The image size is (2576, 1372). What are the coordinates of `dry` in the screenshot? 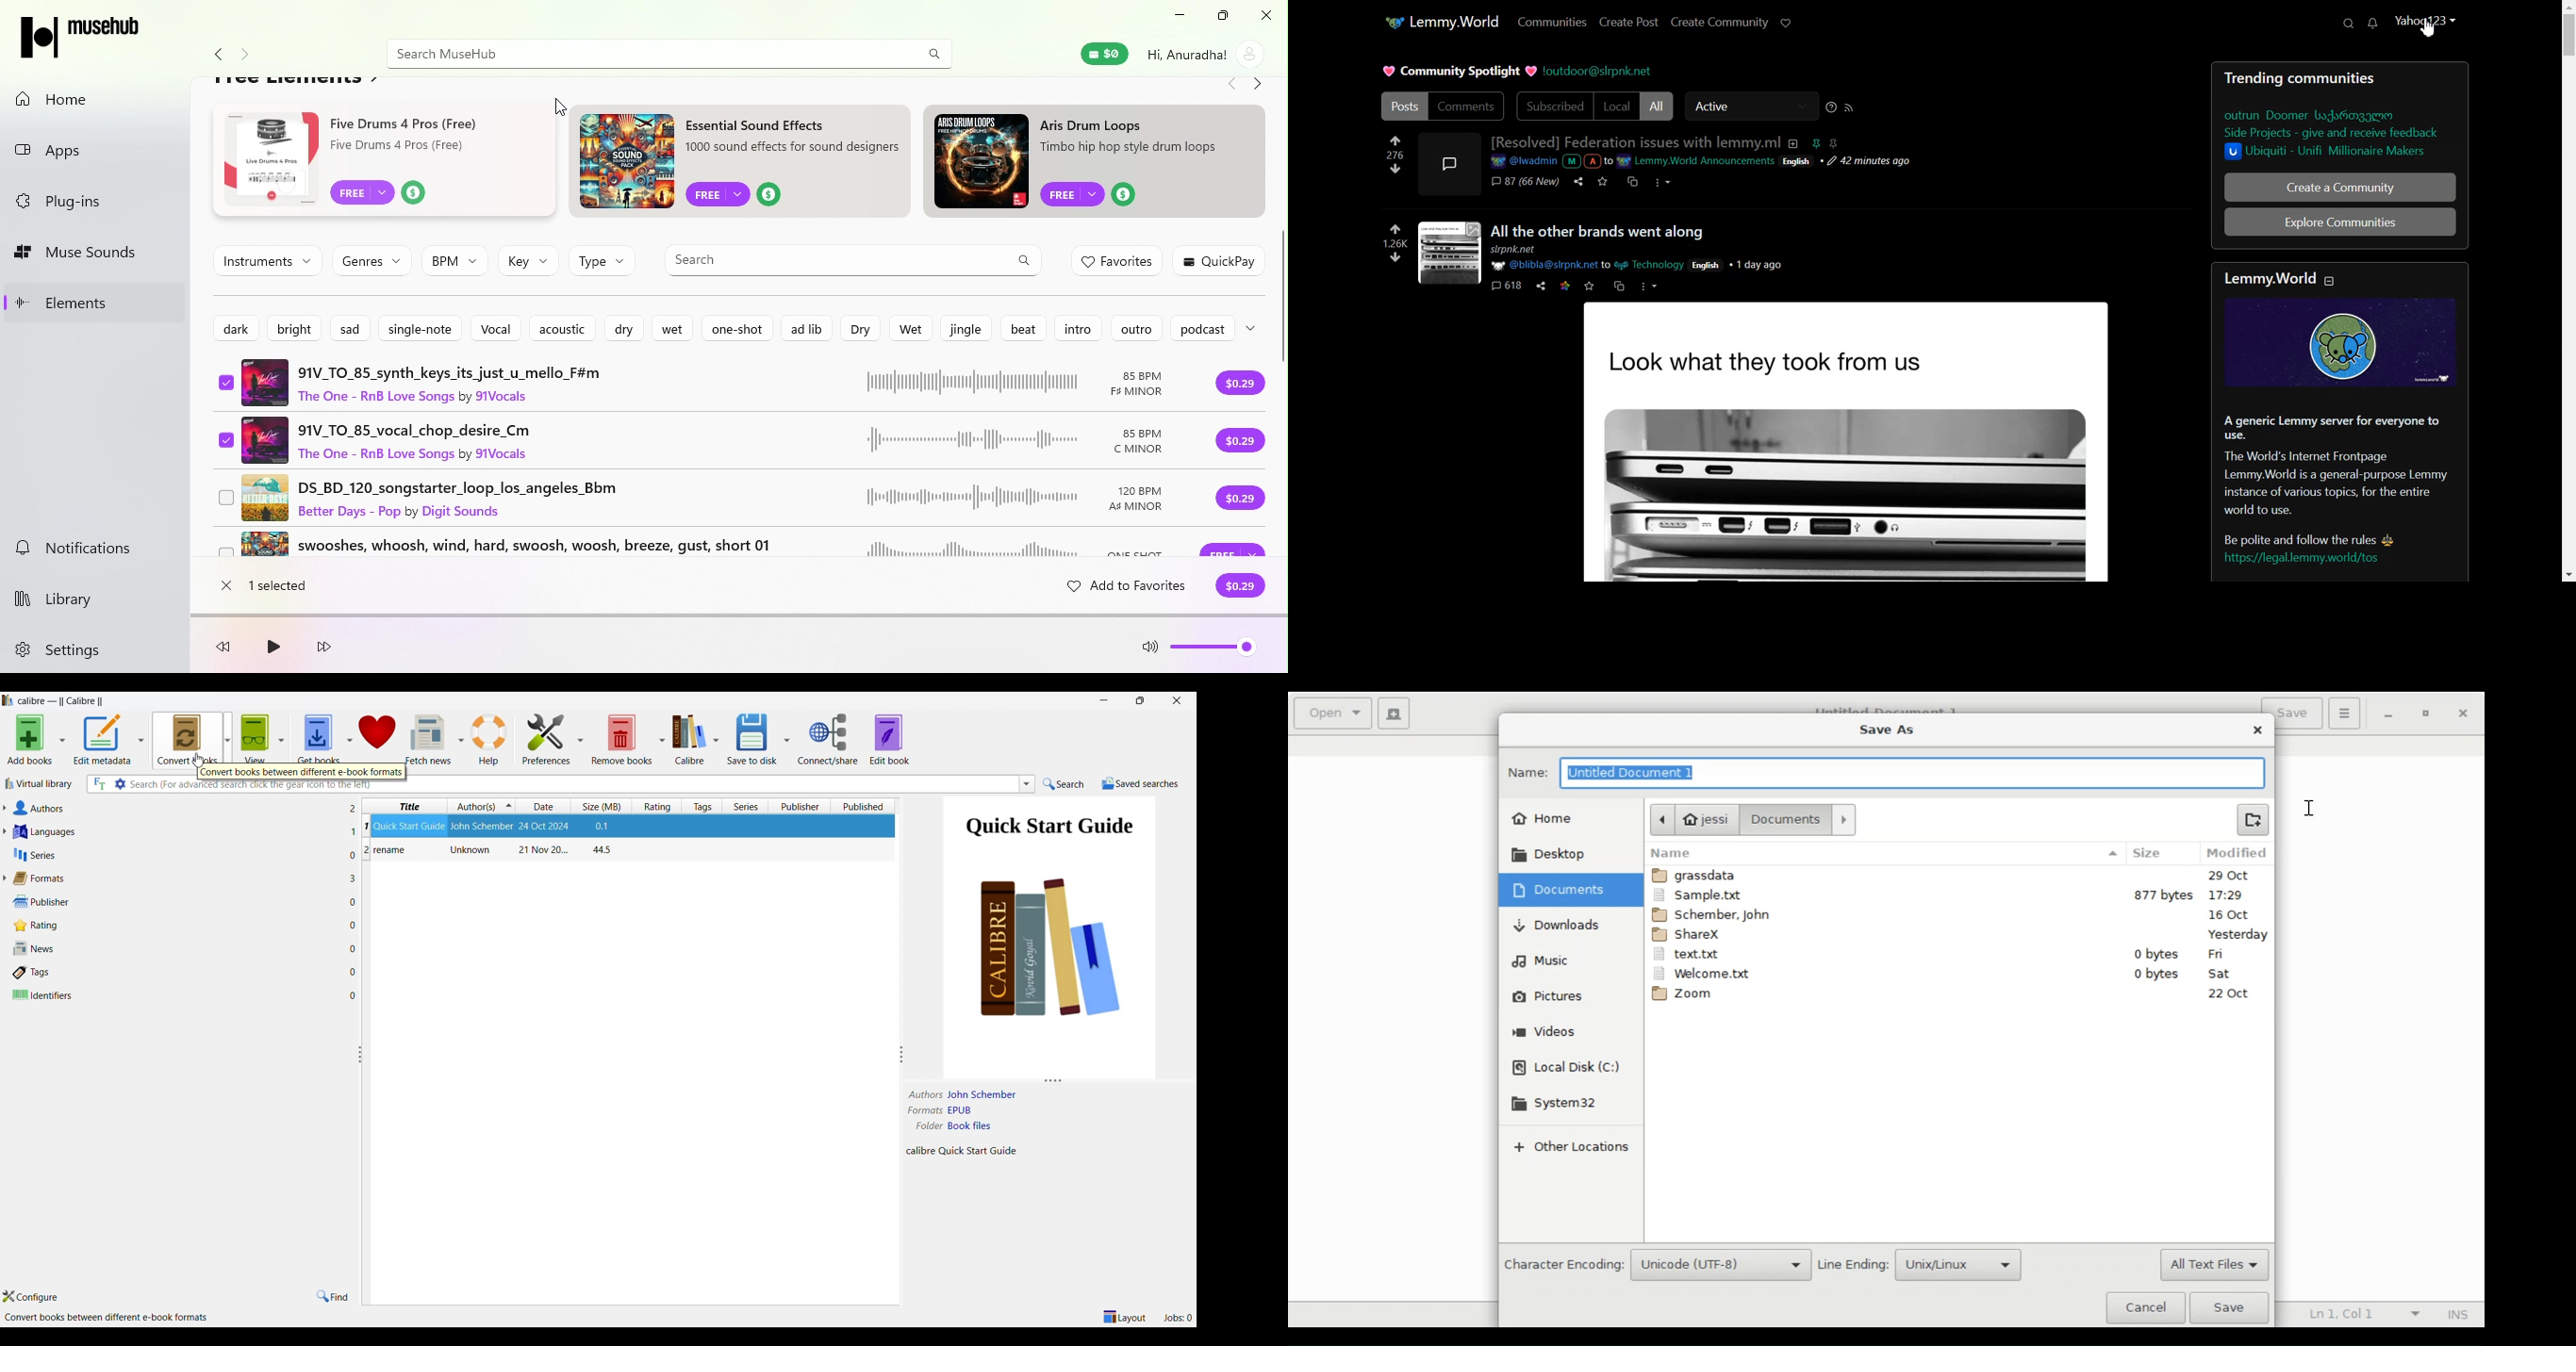 It's located at (626, 330).